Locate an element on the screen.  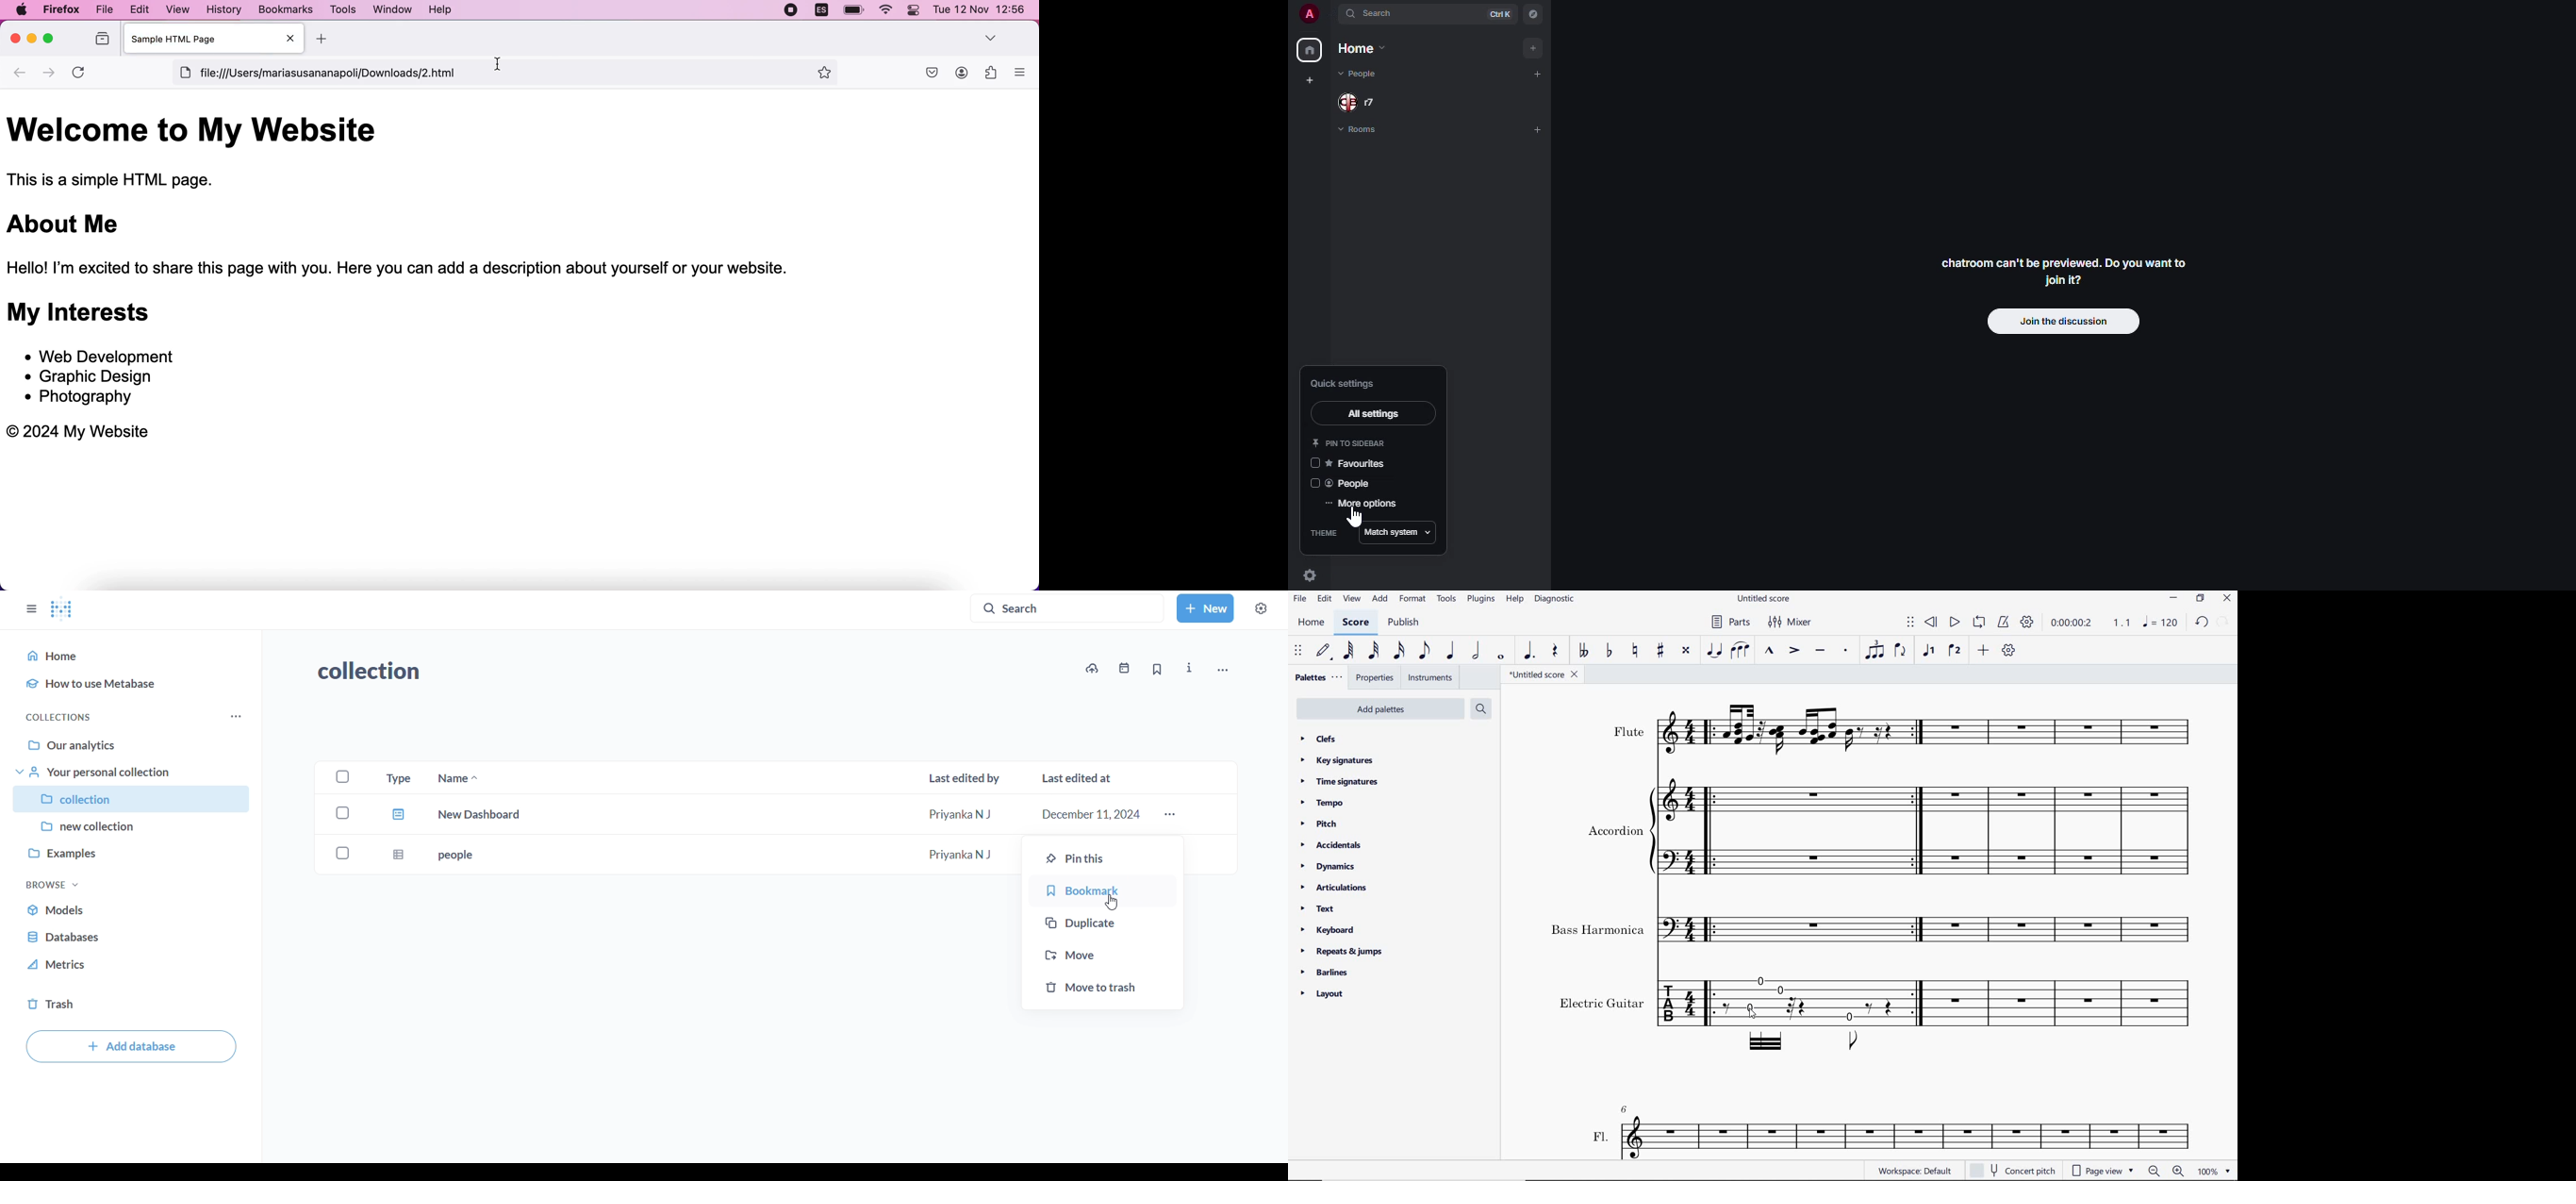
undo is located at coordinates (2201, 623).